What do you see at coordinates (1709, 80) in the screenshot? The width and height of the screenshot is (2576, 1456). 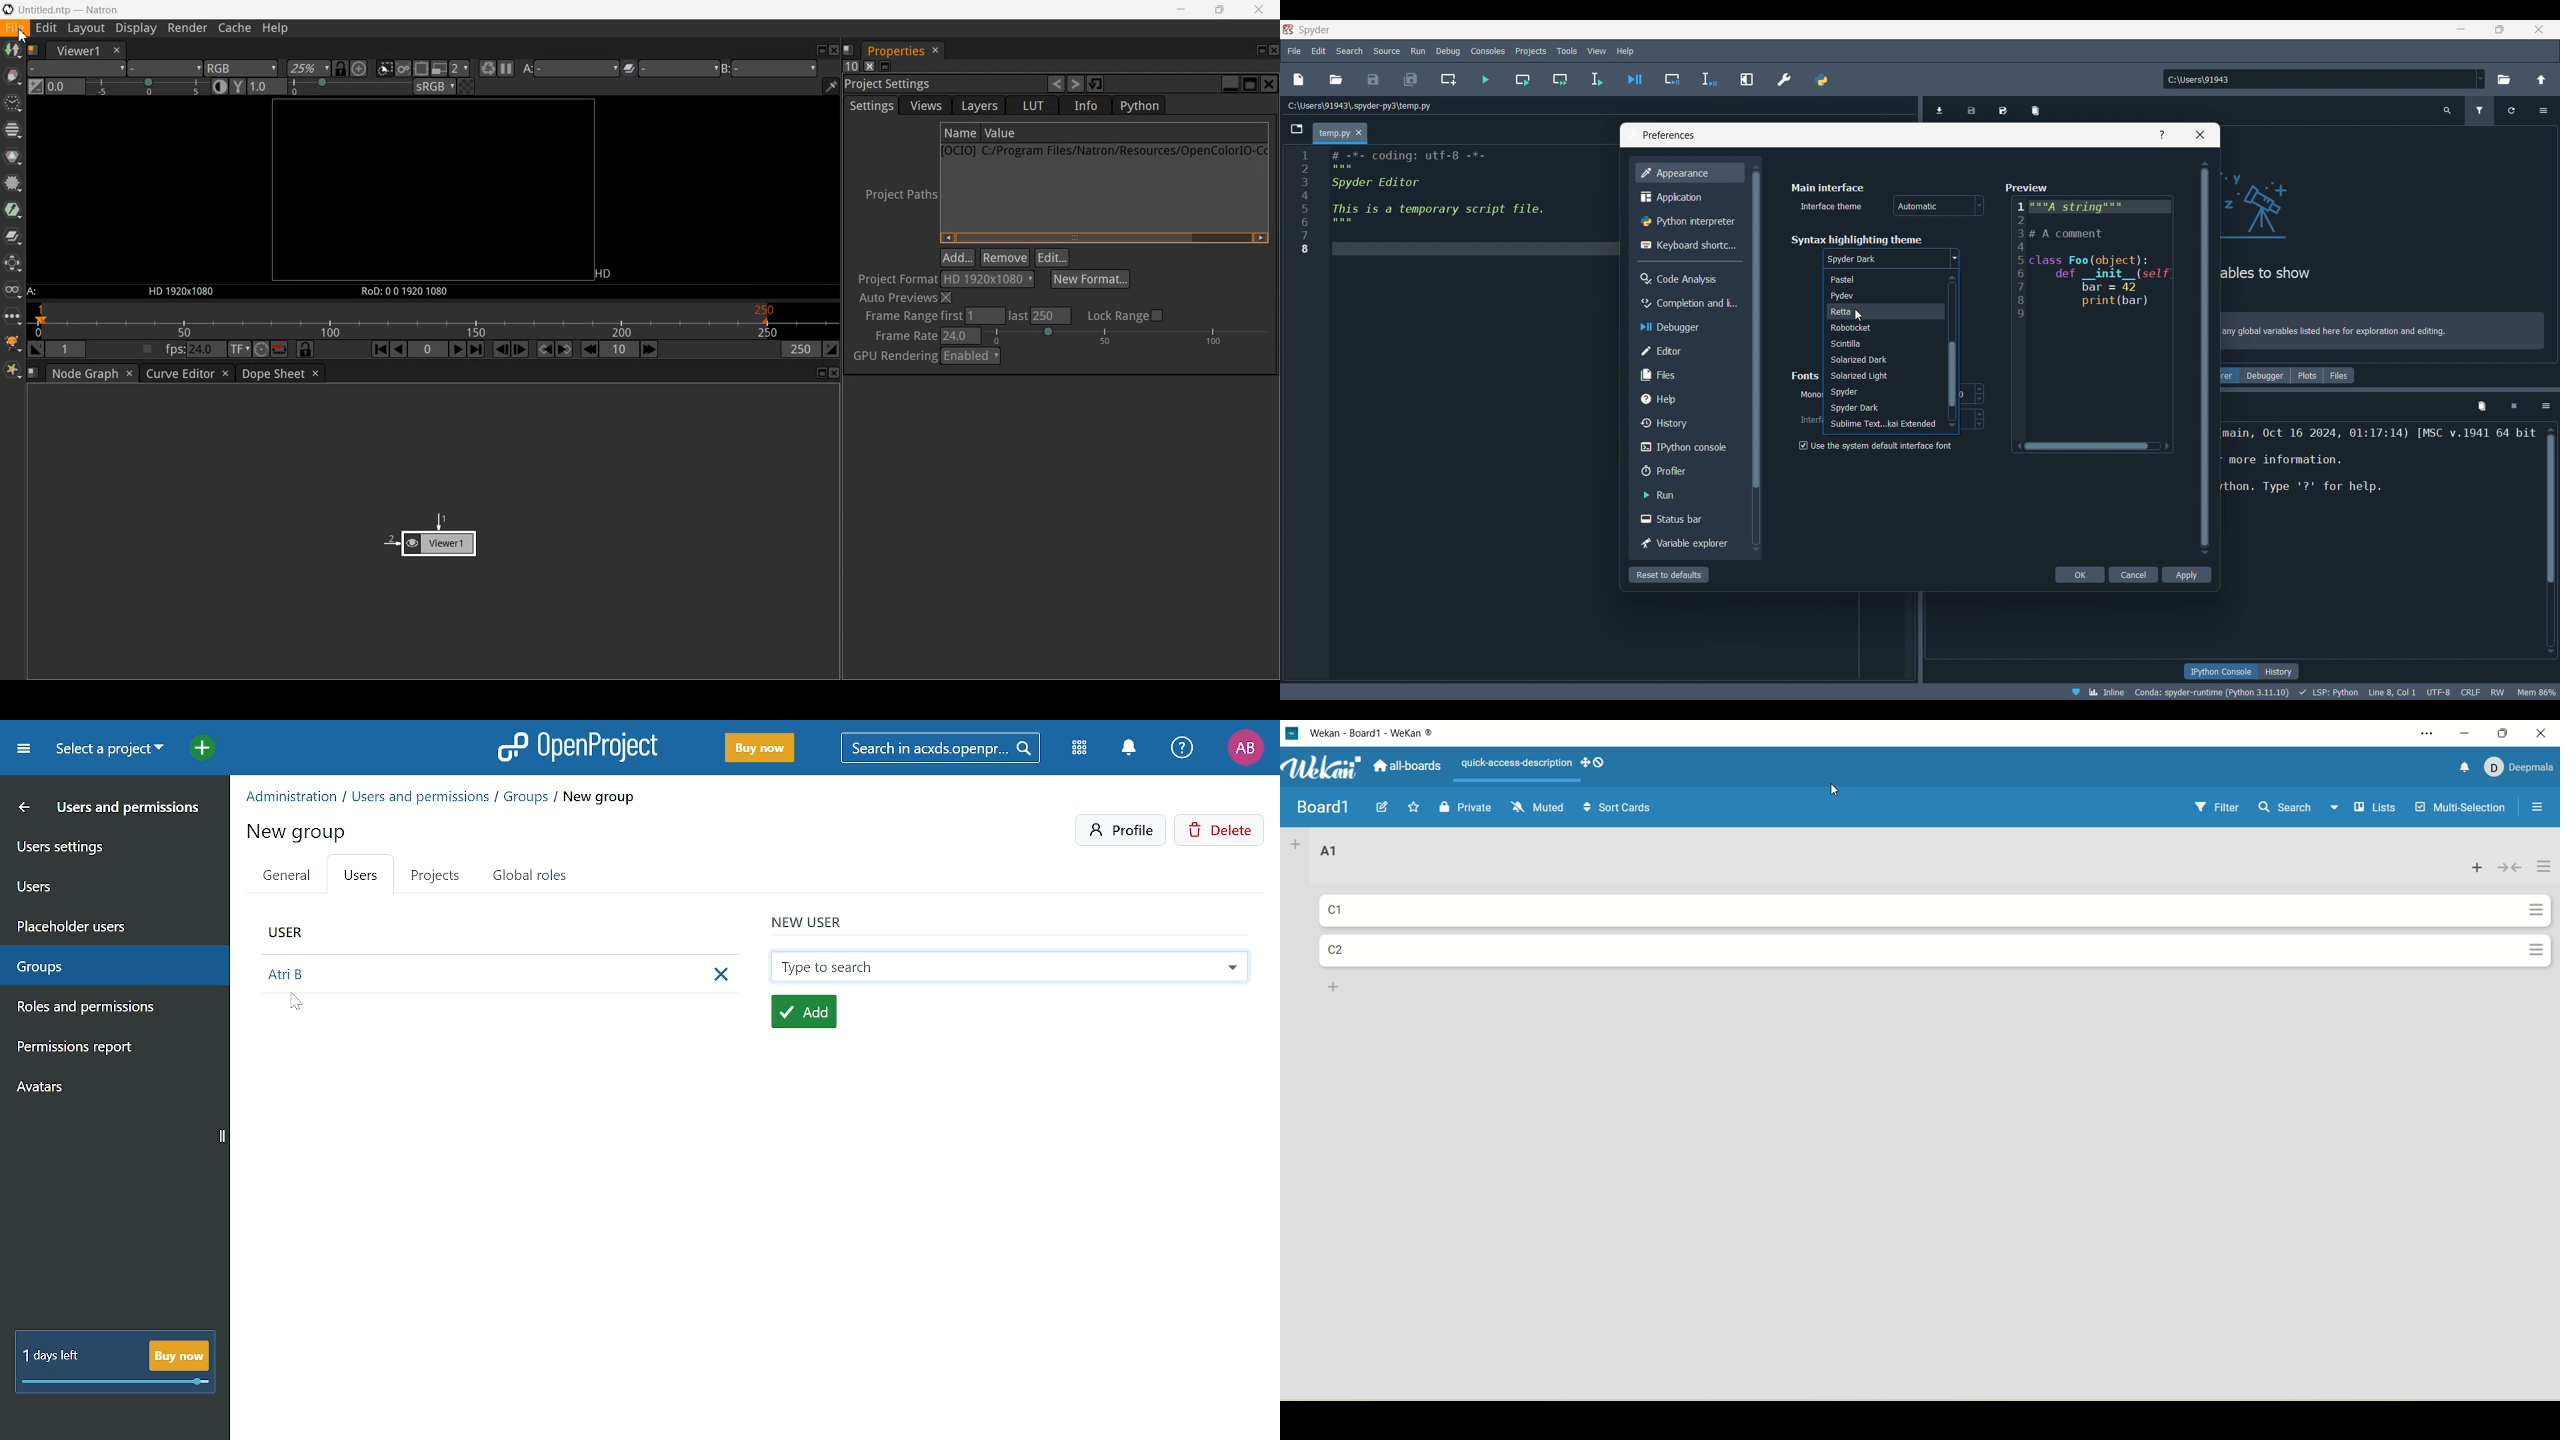 I see `Debug selection or current line` at bounding box center [1709, 80].